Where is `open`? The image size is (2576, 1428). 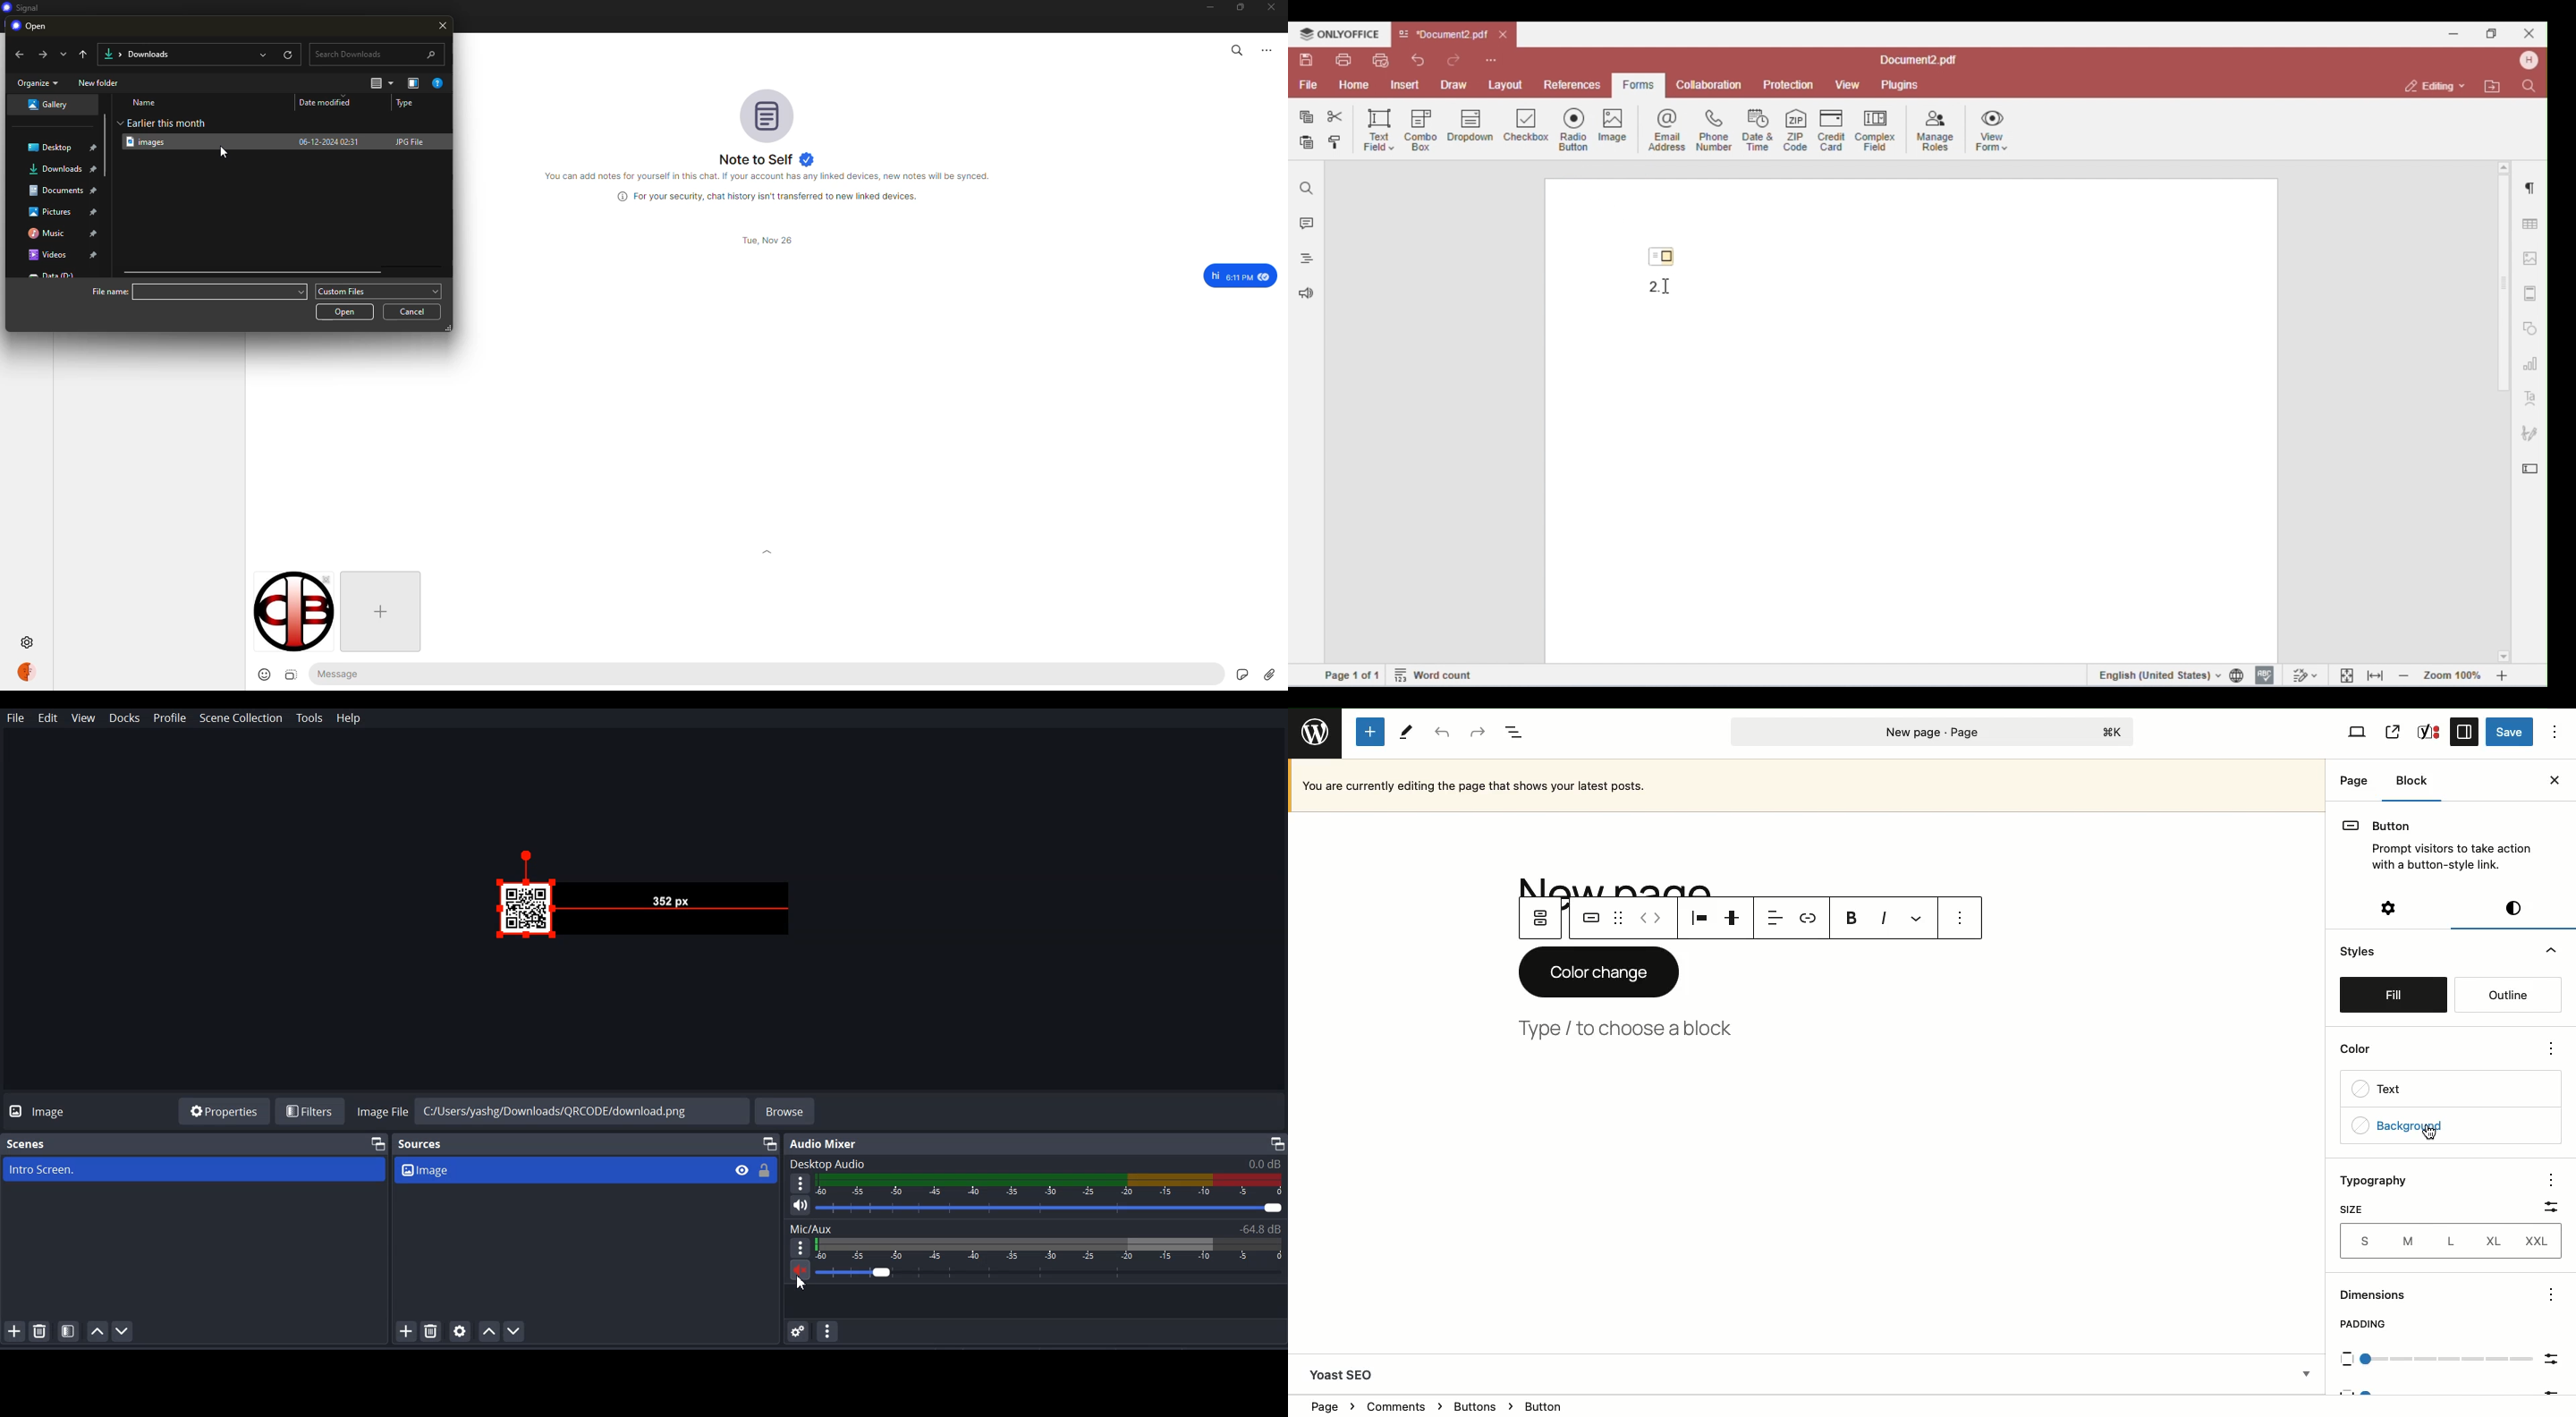 open is located at coordinates (34, 26).